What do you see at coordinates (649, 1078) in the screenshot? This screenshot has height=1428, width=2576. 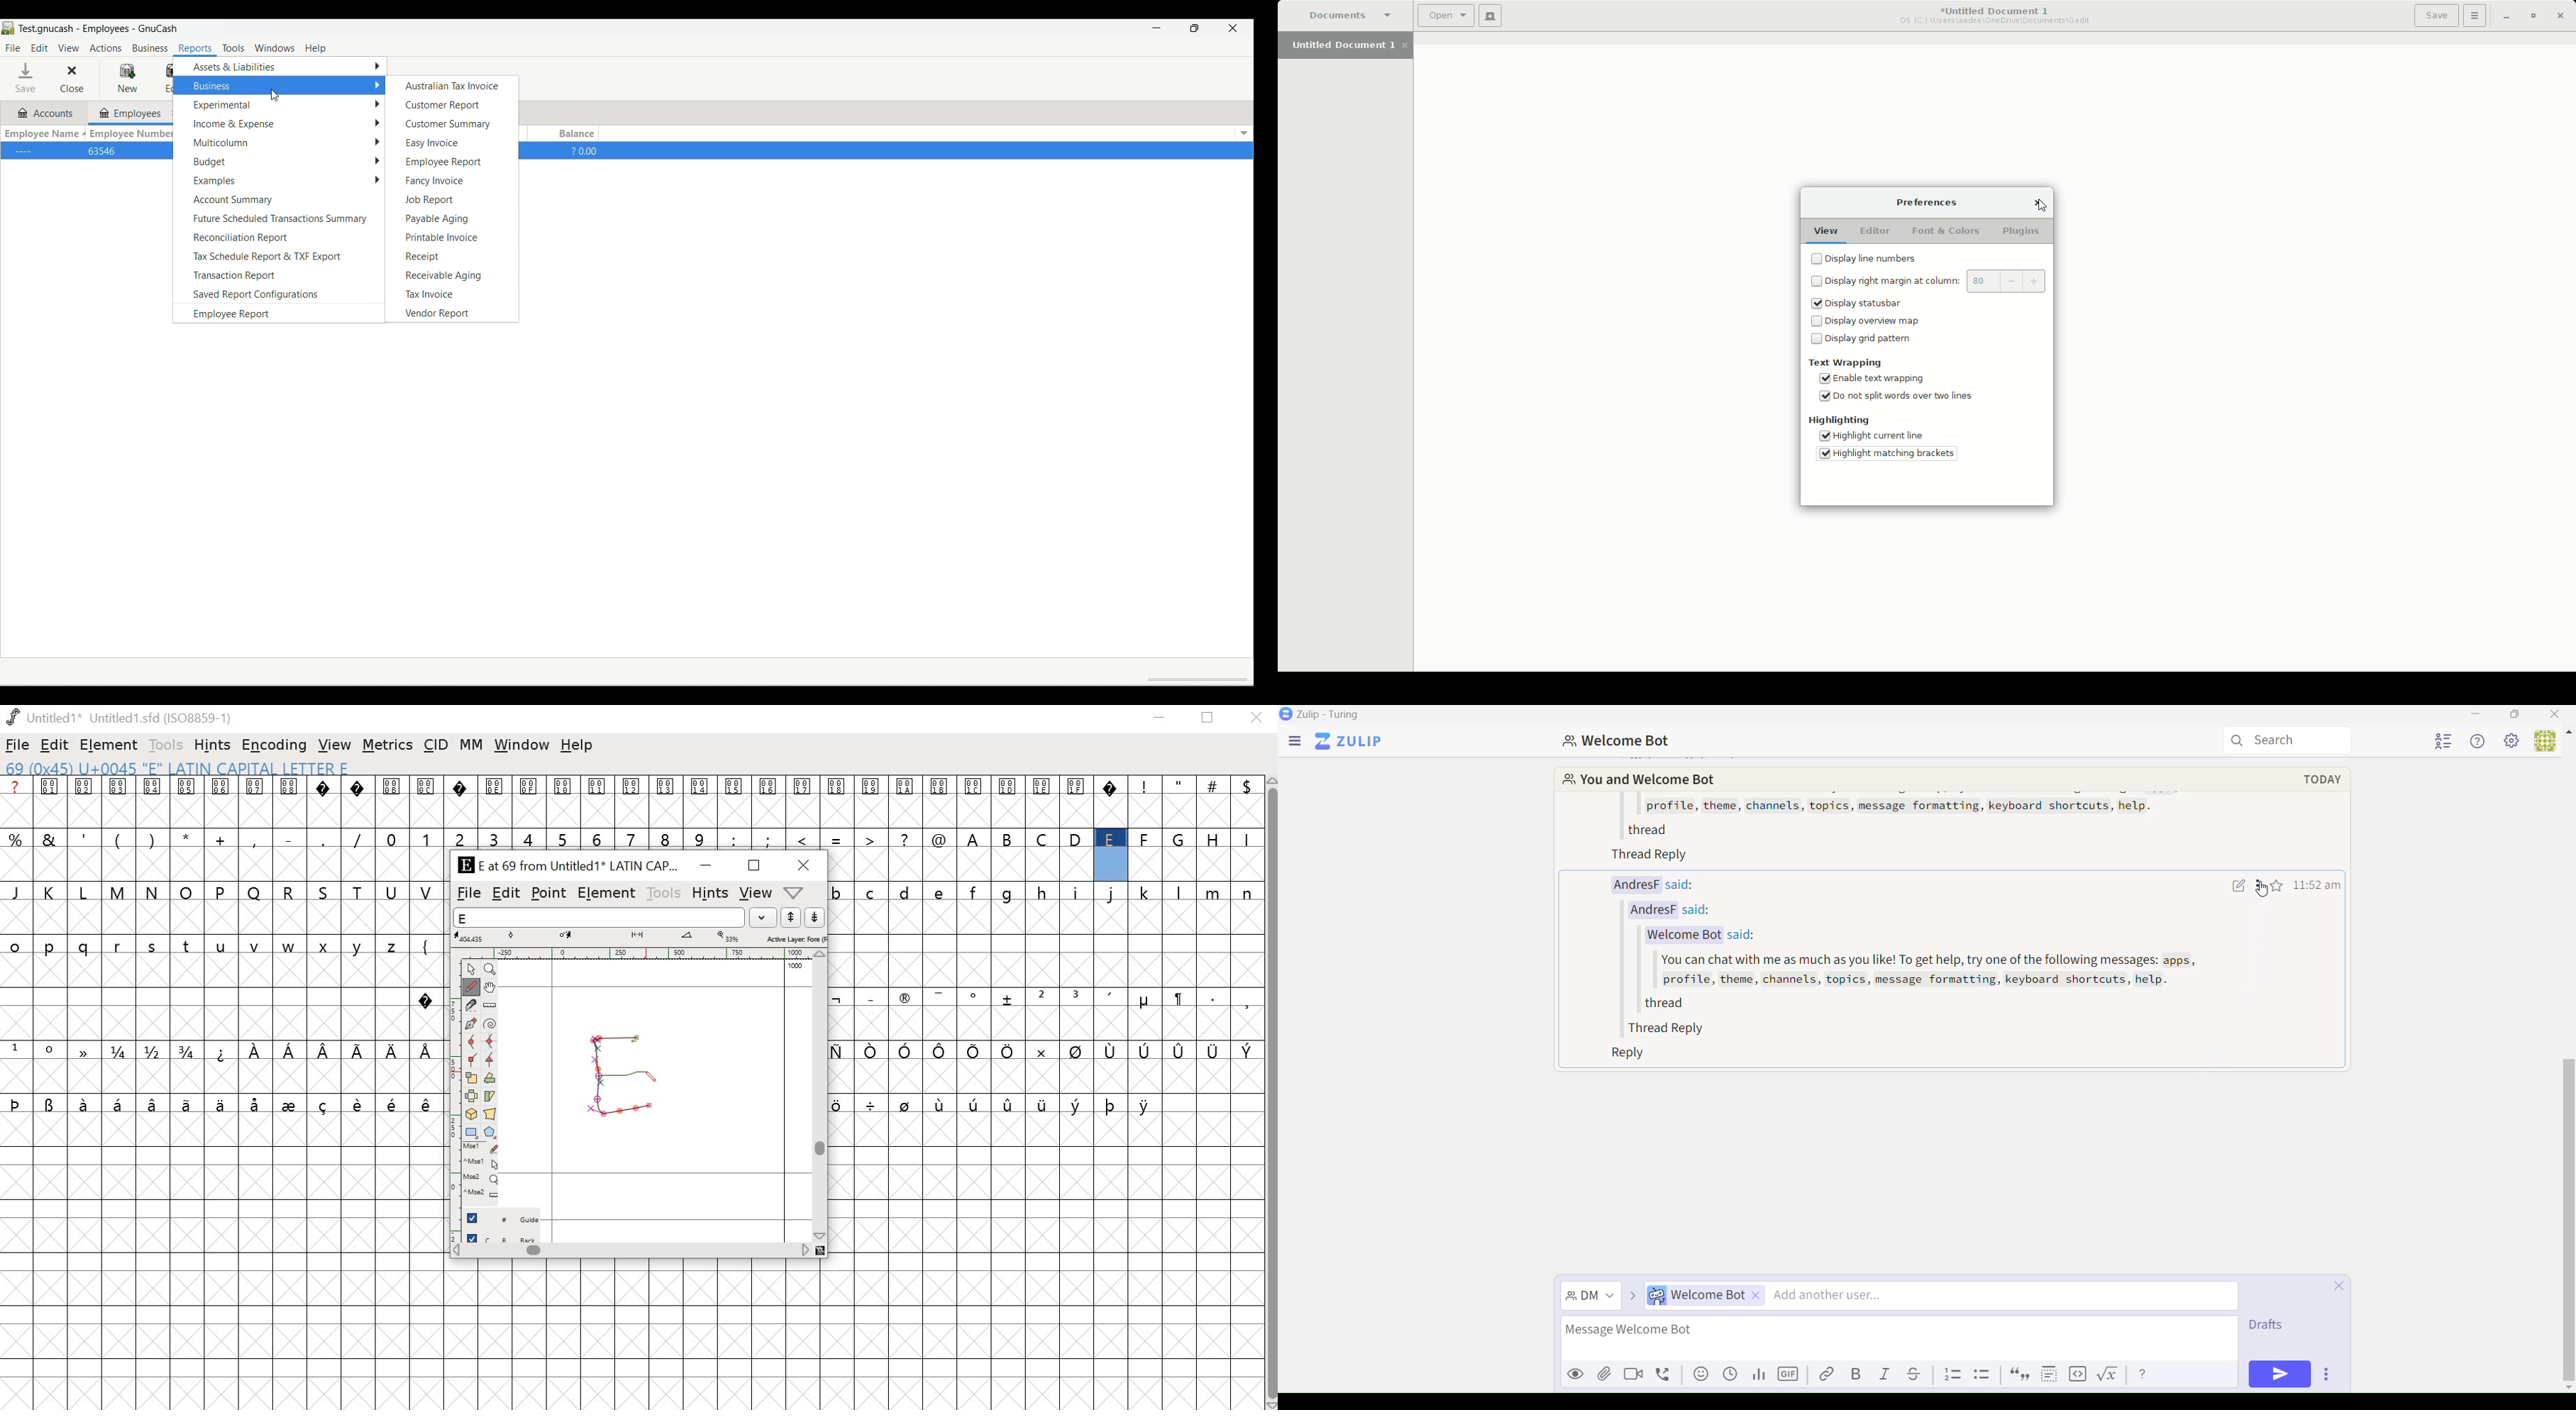 I see `PEN` at bounding box center [649, 1078].